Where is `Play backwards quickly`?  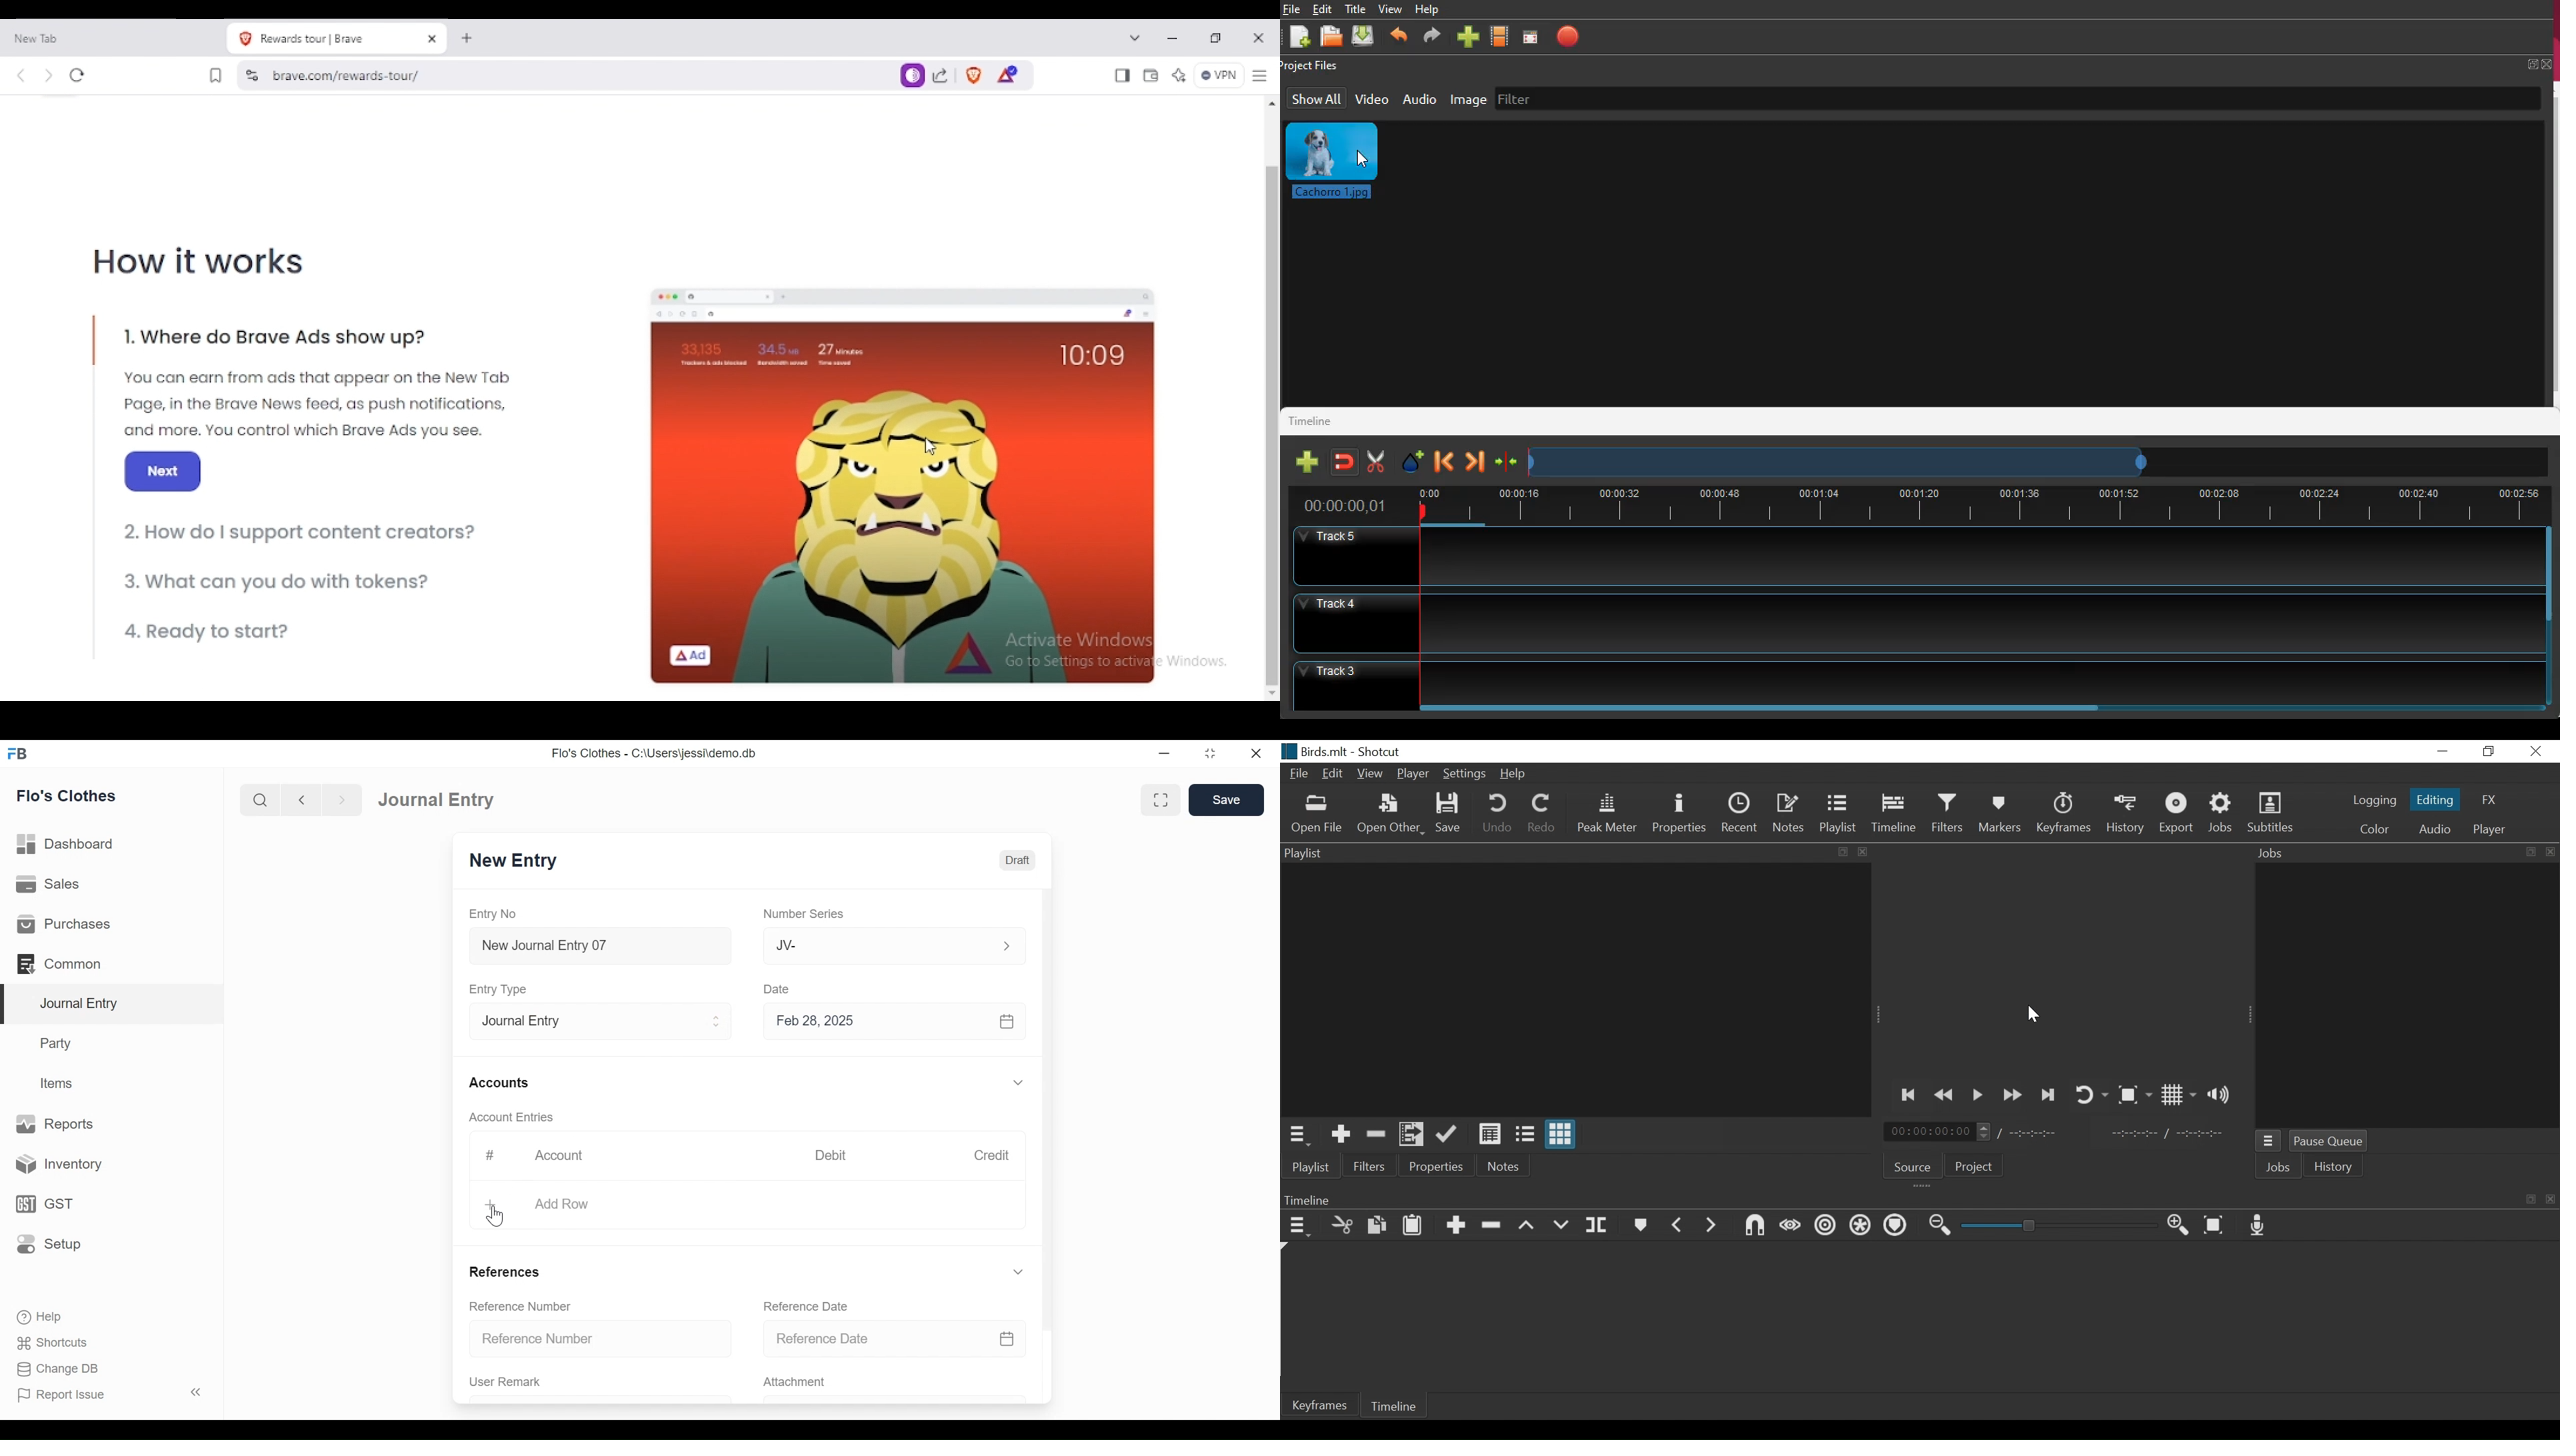 Play backwards quickly is located at coordinates (1947, 1095).